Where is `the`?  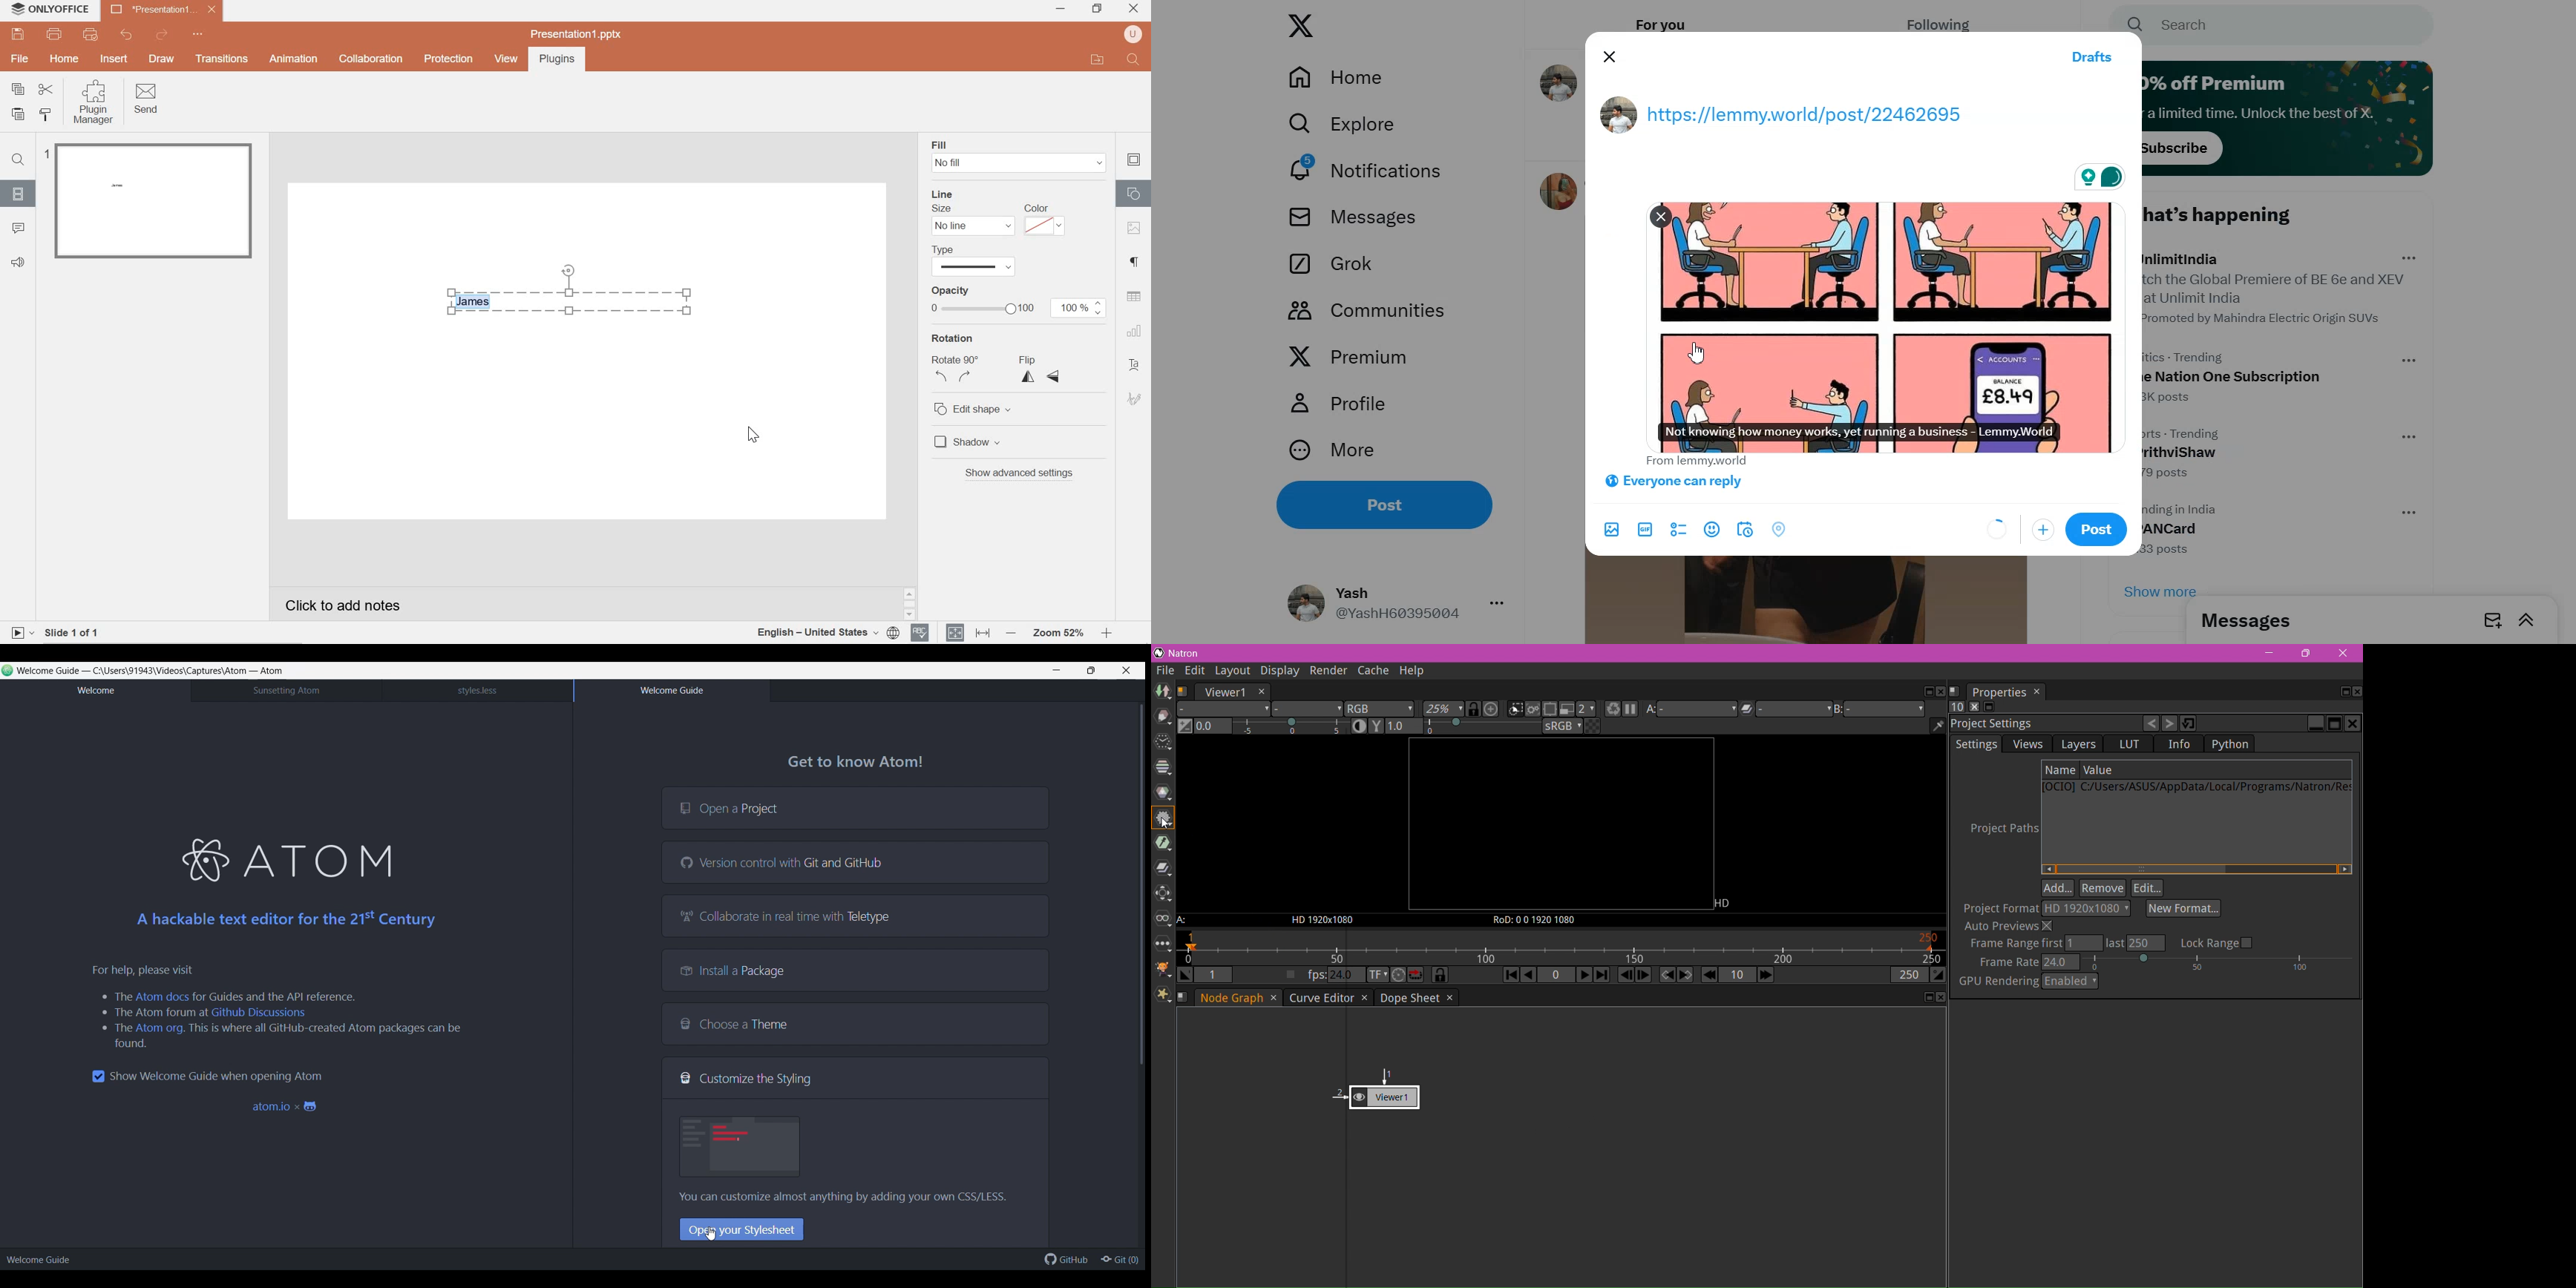
the is located at coordinates (114, 1029).